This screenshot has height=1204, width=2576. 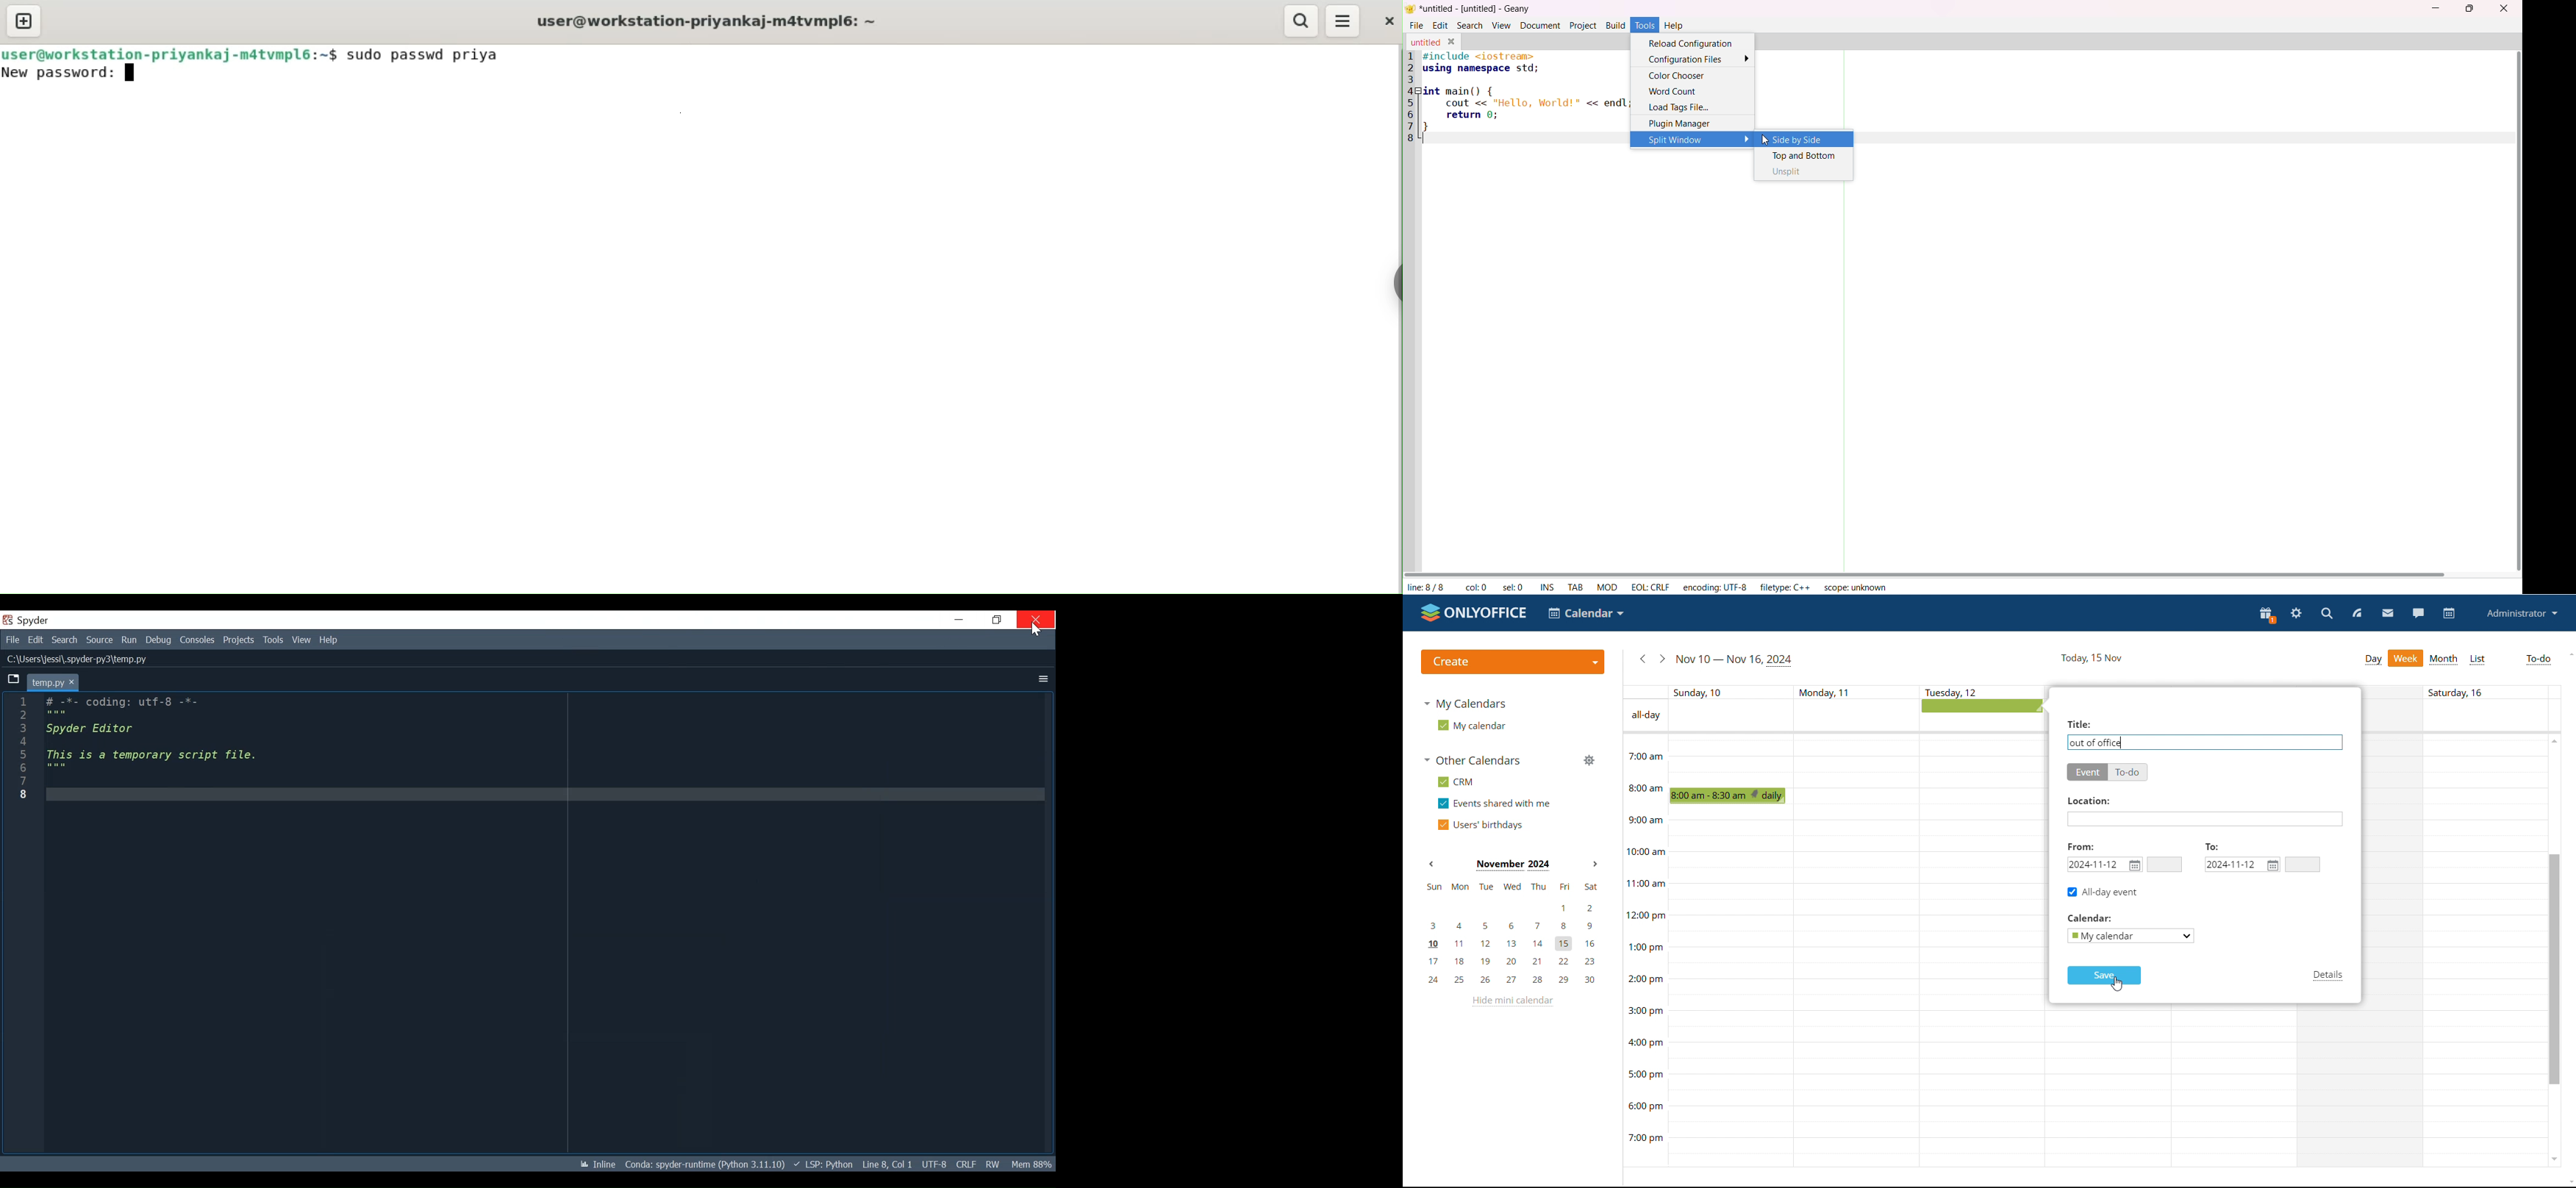 I want to click on File, so click(x=1416, y=25).